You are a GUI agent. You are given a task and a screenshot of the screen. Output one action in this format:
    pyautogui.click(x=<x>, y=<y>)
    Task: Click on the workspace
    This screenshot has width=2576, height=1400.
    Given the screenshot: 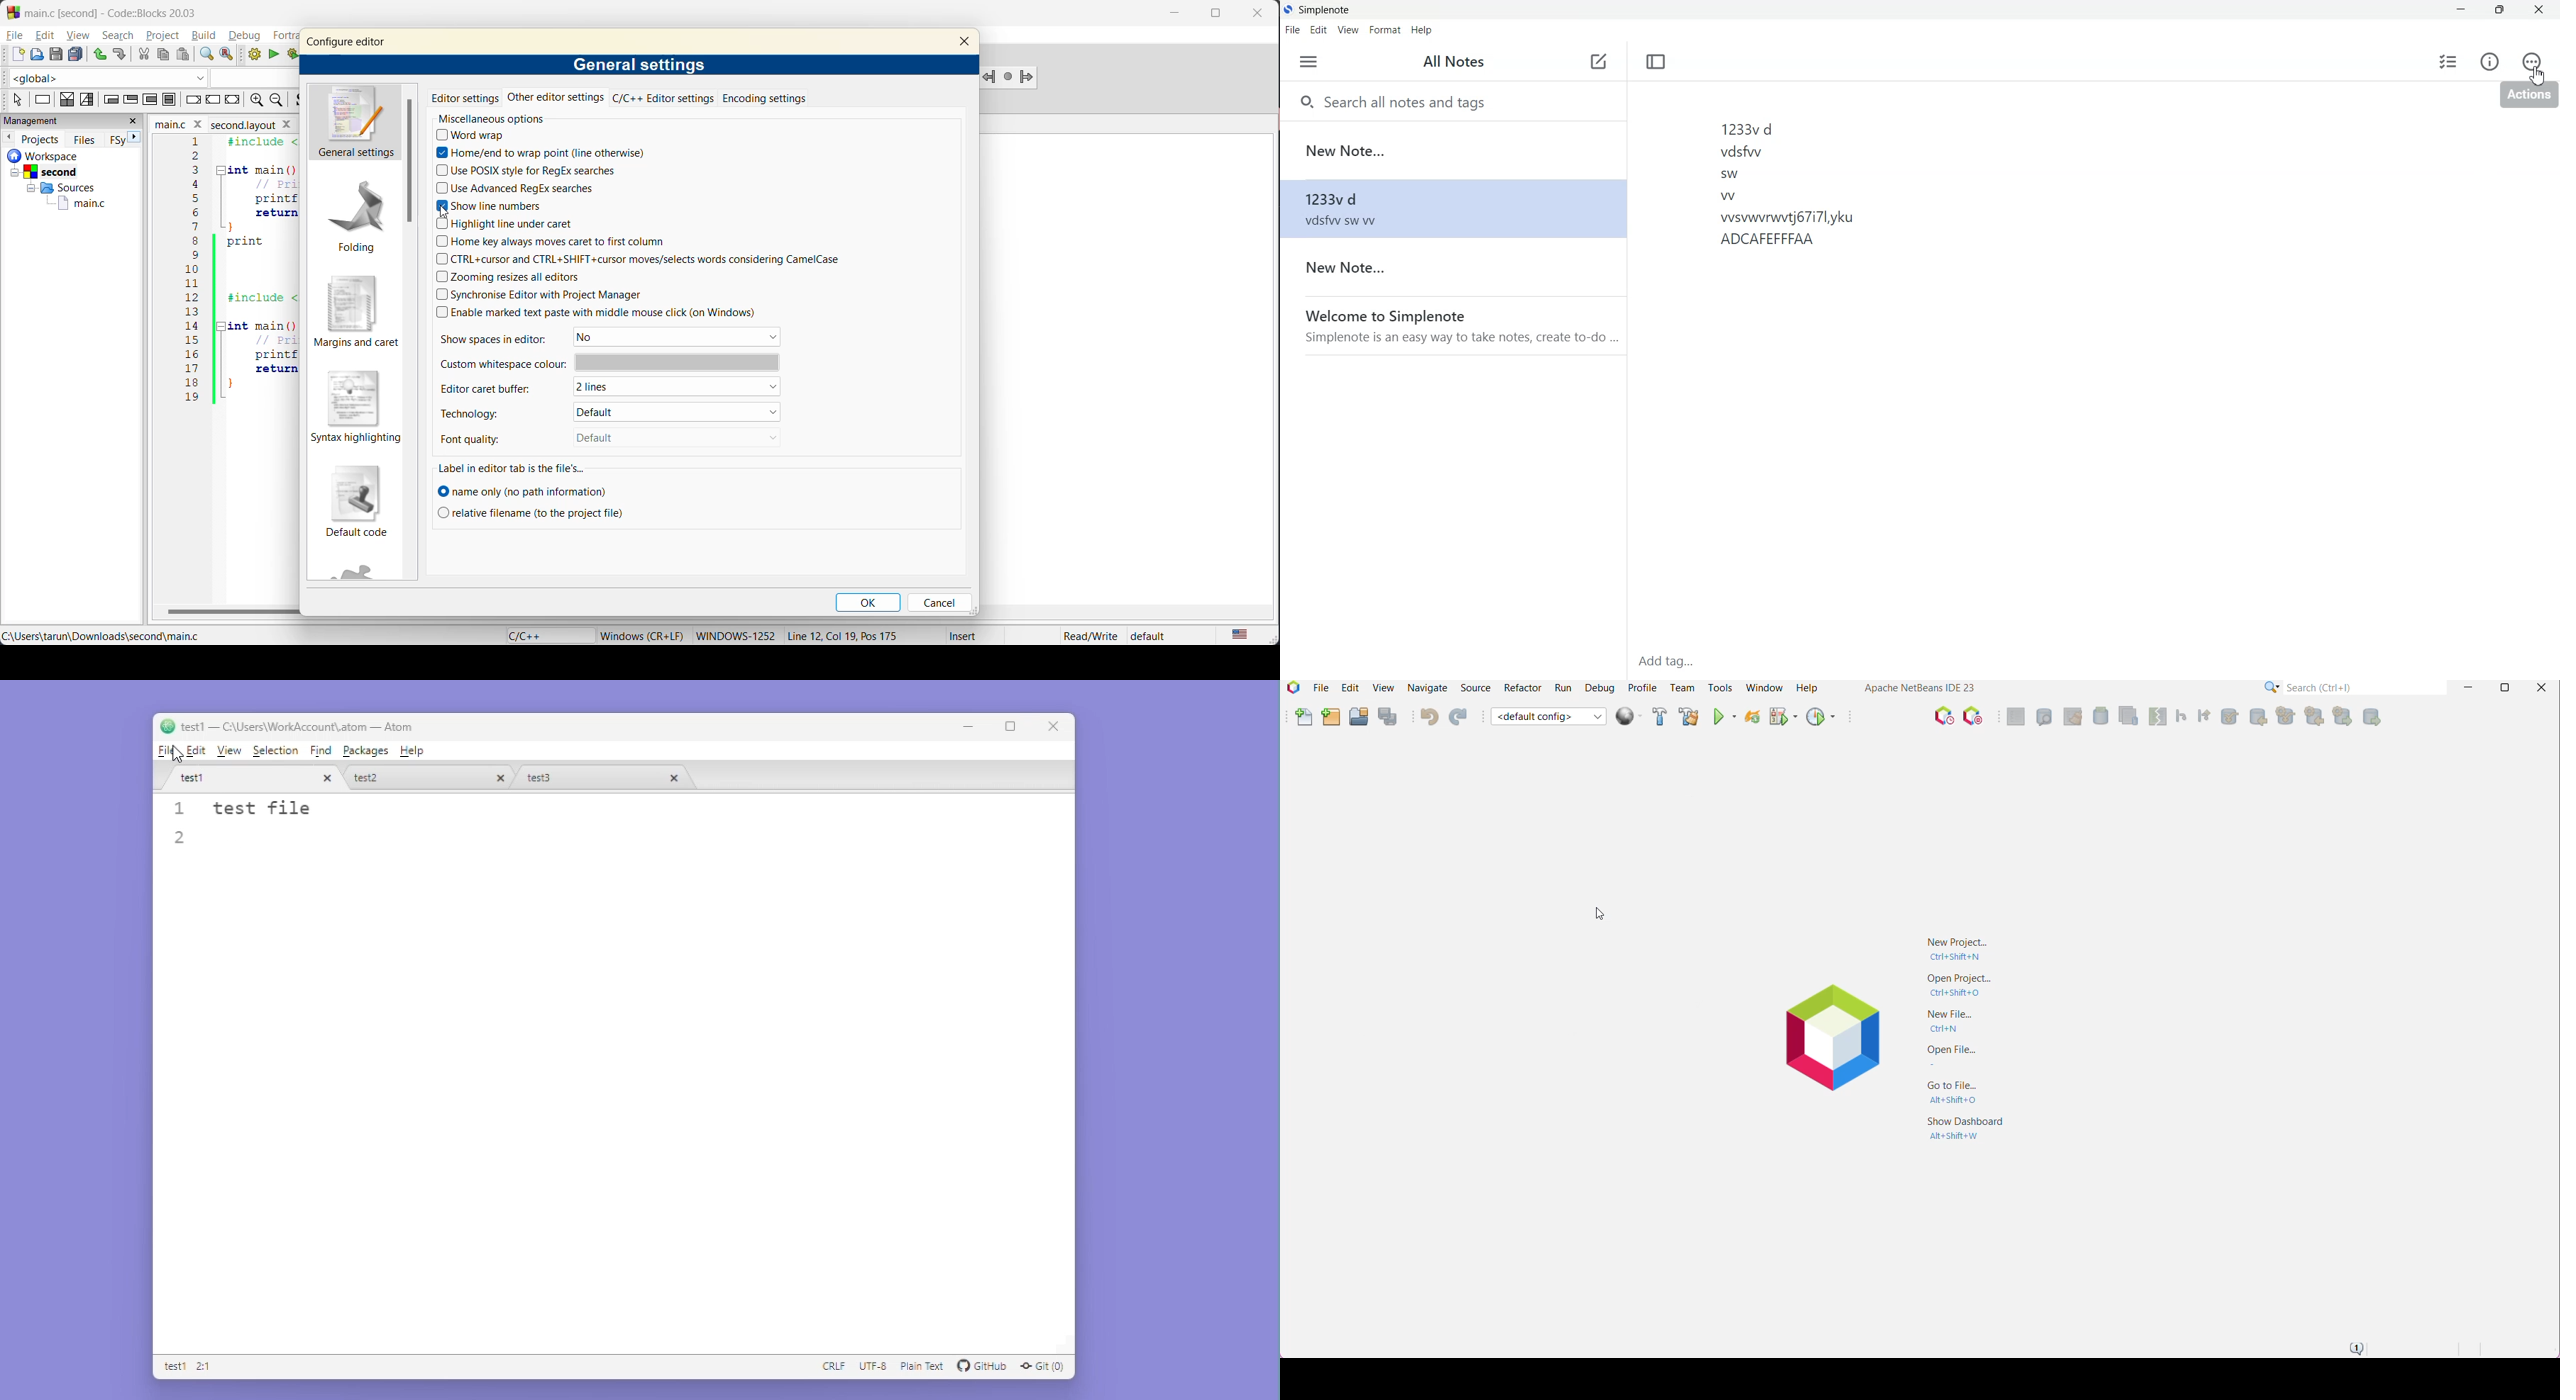 What is the action you would take?
    pyautogui.click(x=56, y=155)
    